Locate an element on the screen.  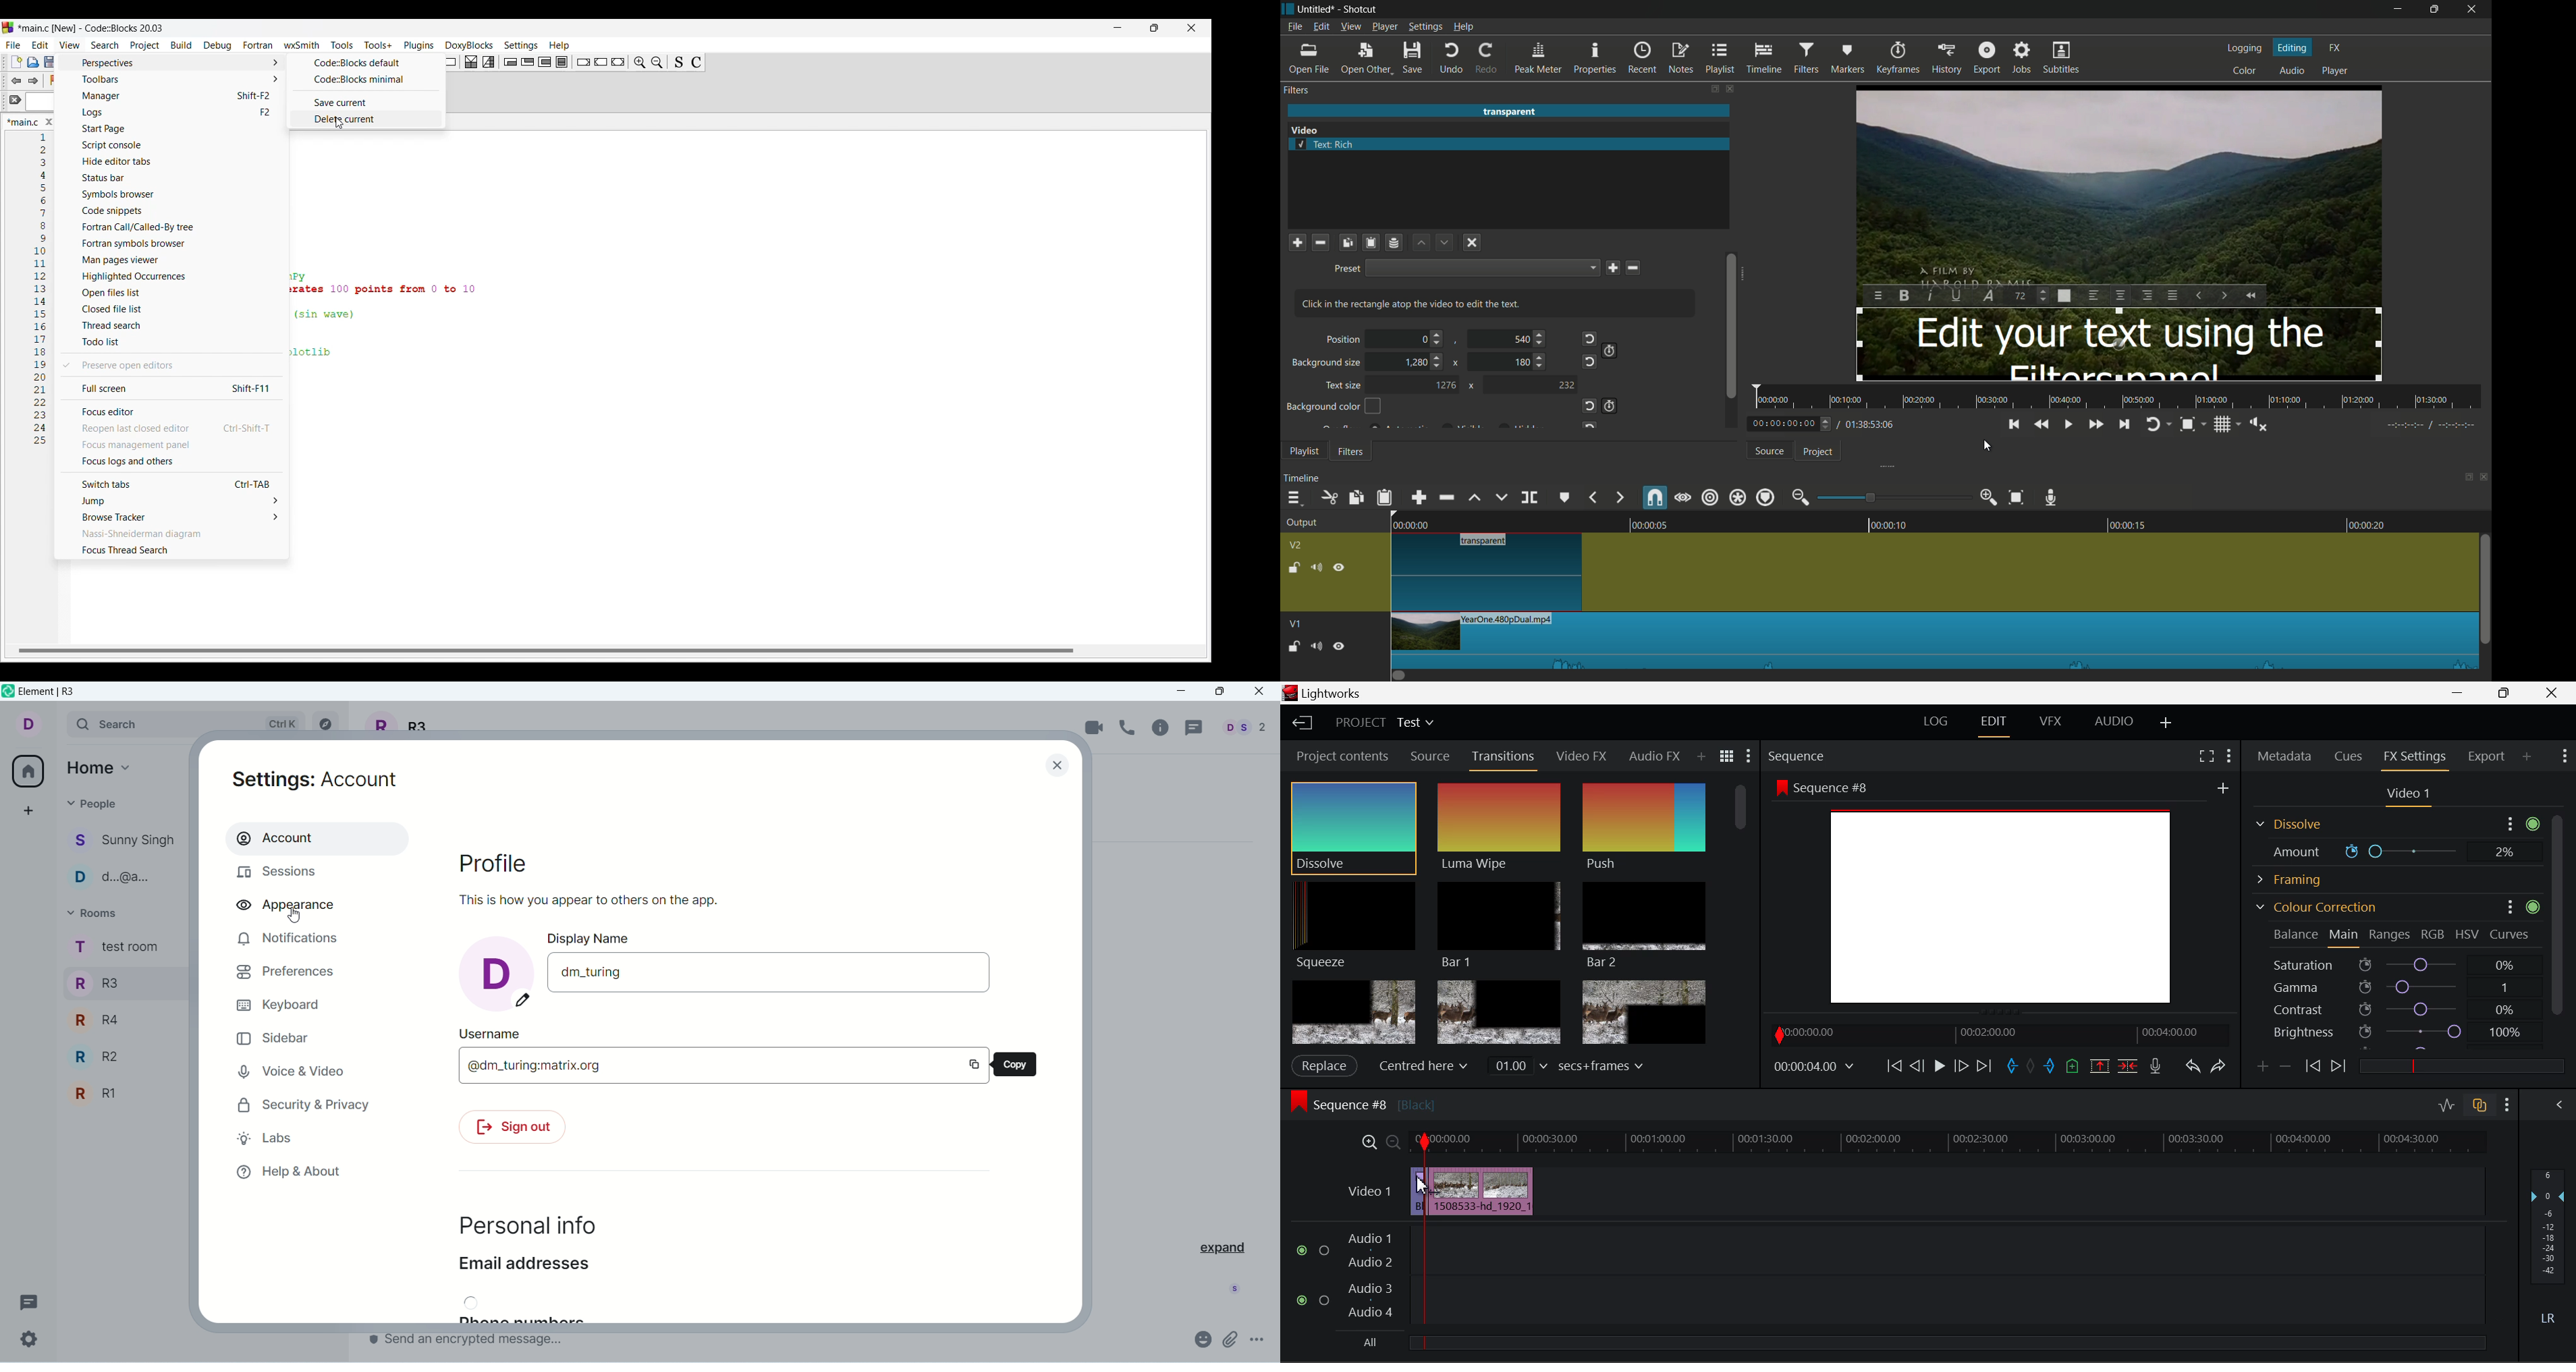
toggle grid is located at coordinates (2221, 424).